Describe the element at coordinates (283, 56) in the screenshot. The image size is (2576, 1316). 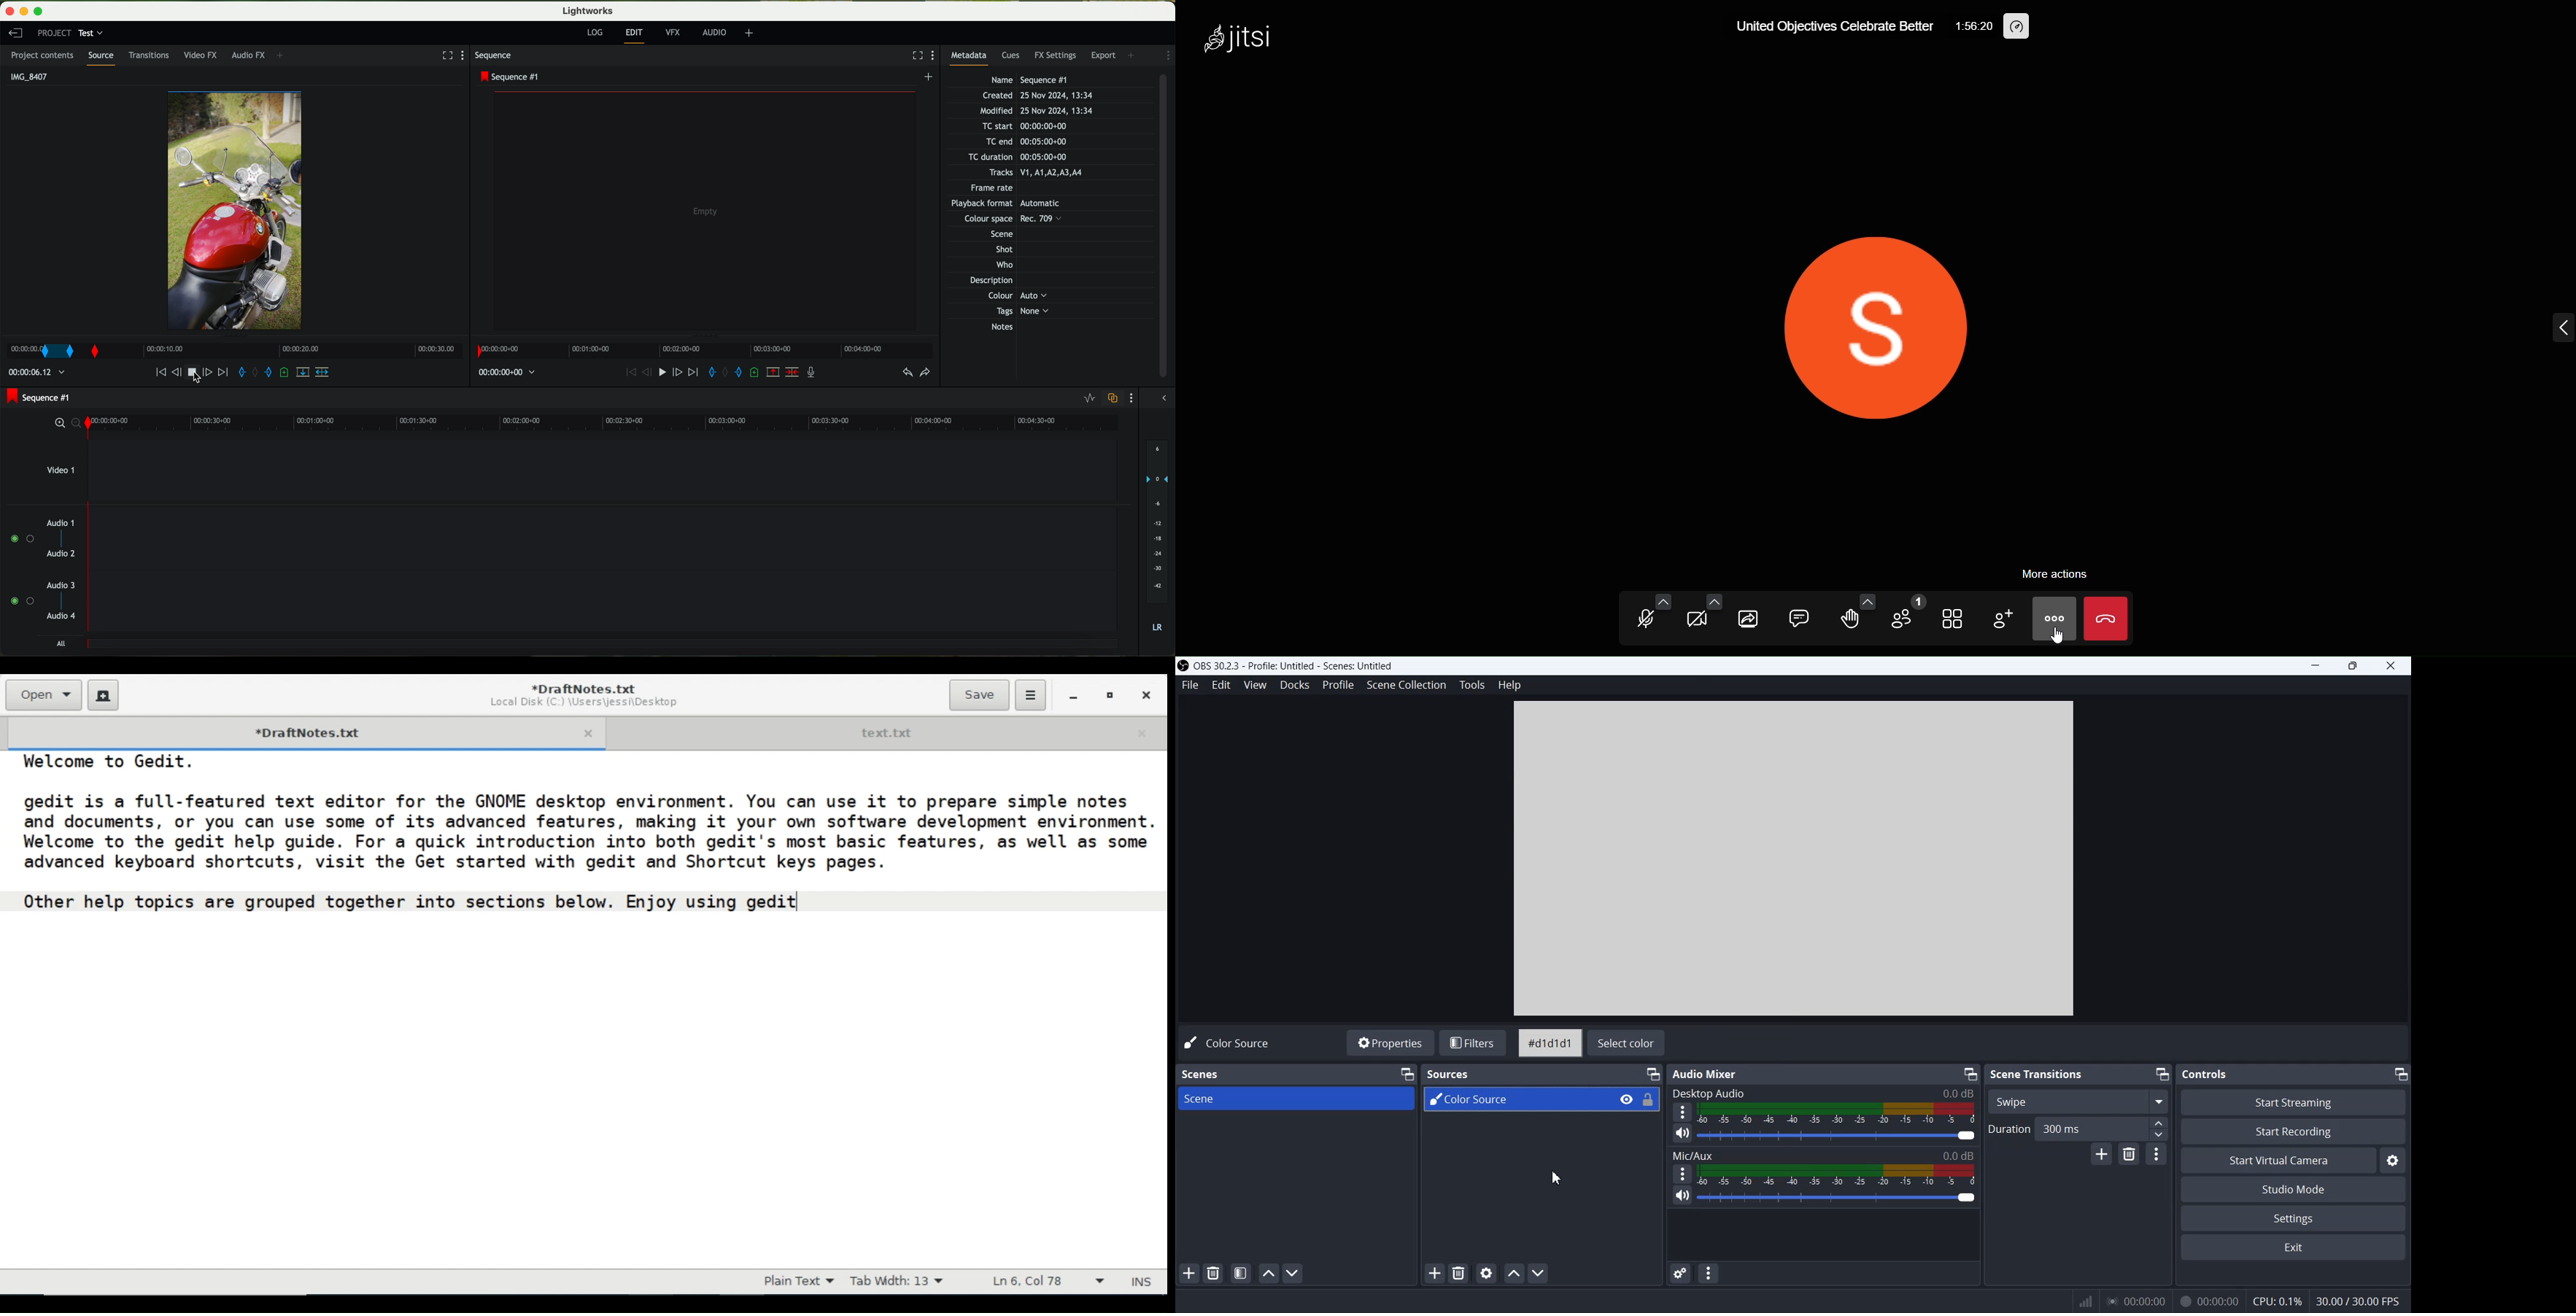
I see `+` at that location.